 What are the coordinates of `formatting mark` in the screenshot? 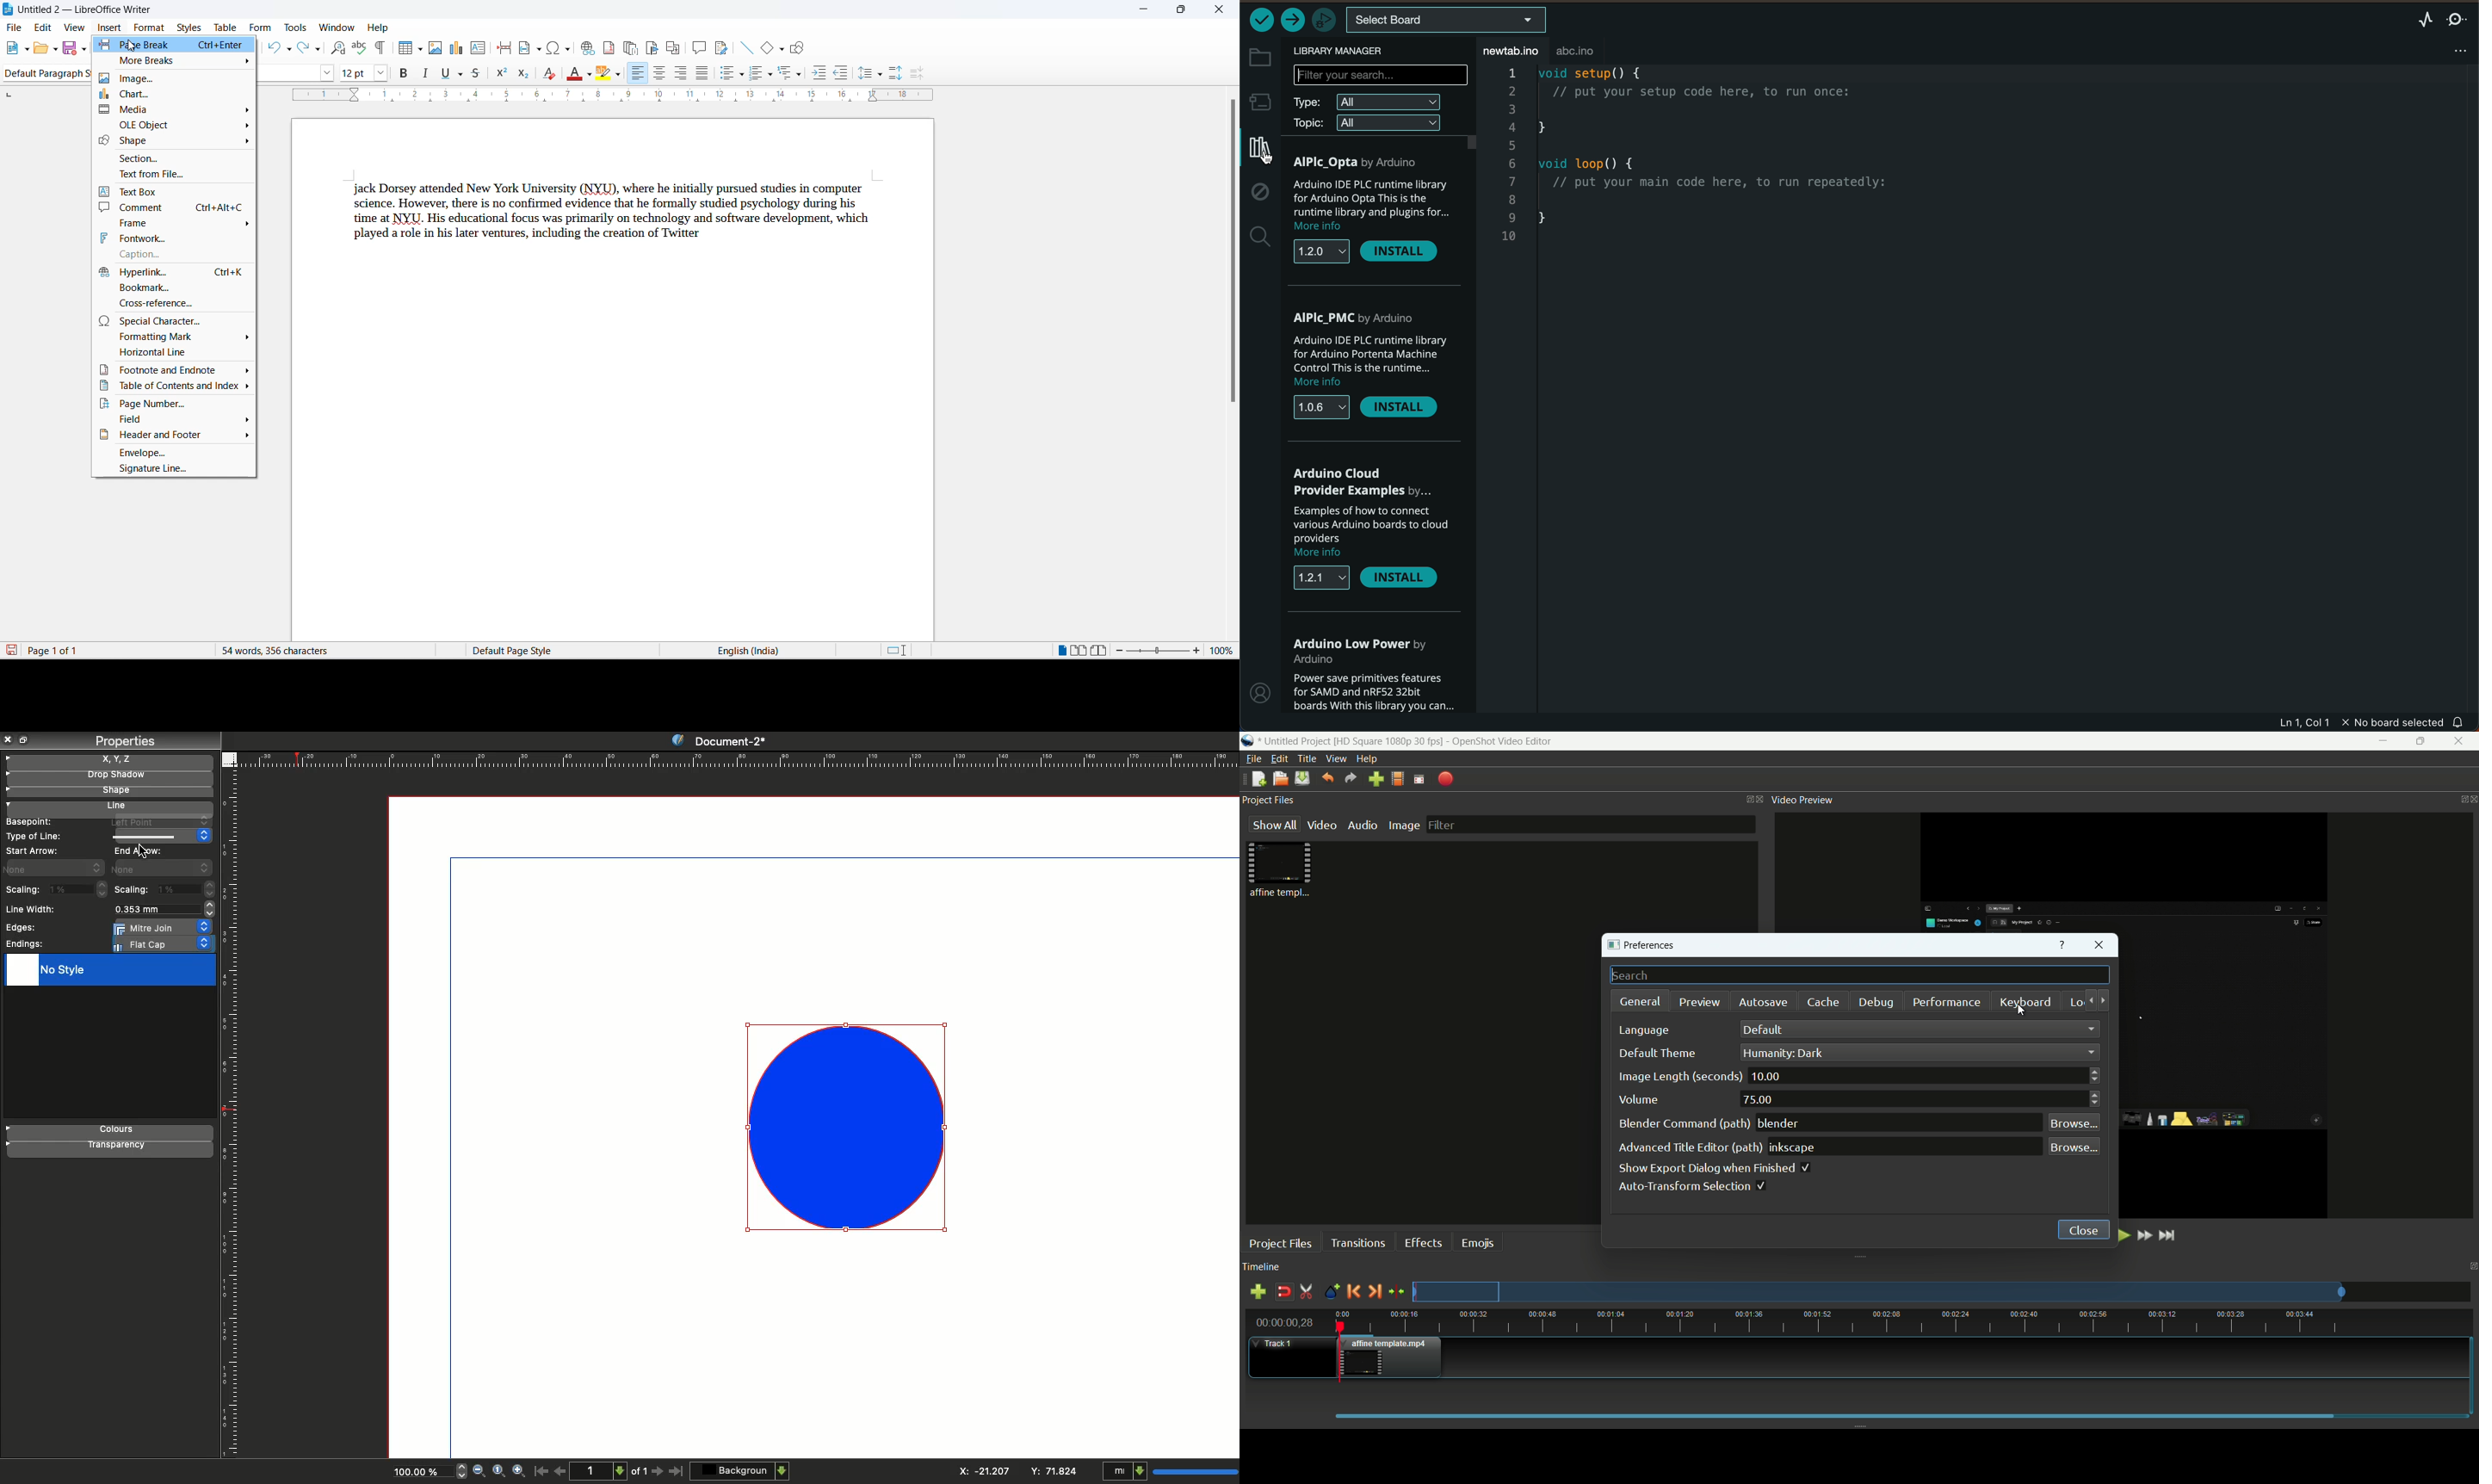 It's located at (174, 339).